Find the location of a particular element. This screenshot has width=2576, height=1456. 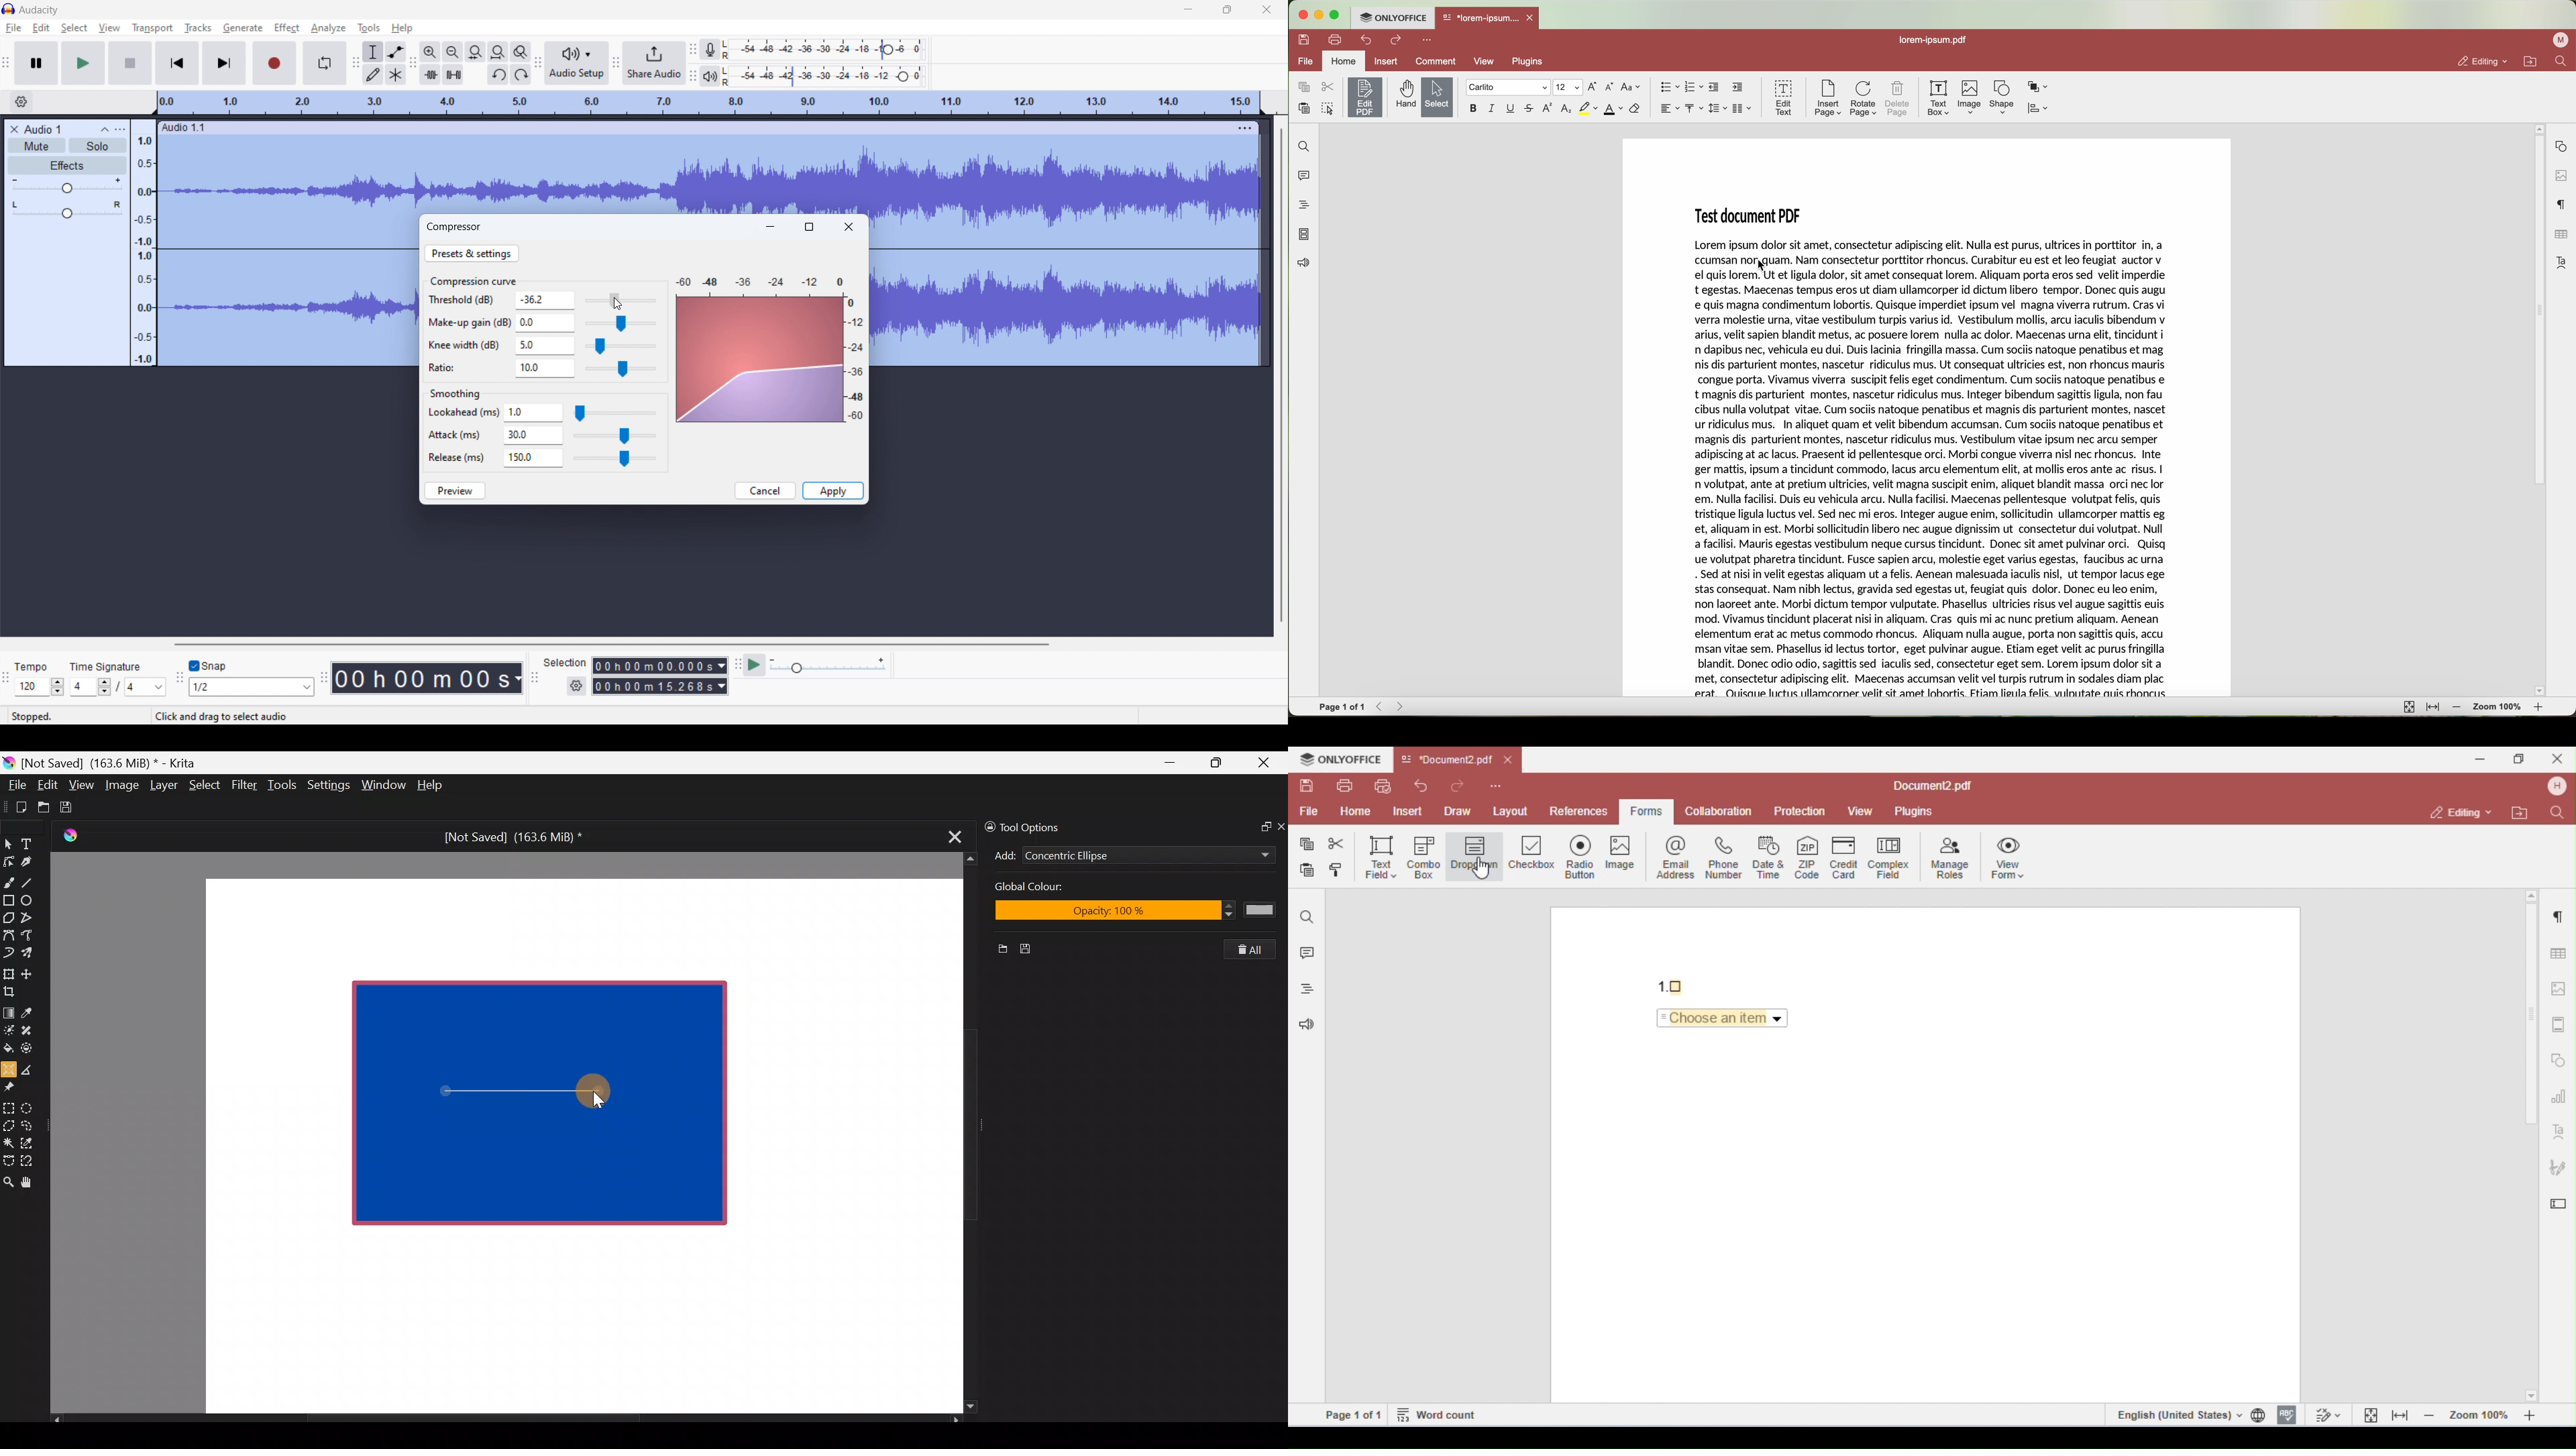

time signature toolbar is located at coordinates (7, 680).